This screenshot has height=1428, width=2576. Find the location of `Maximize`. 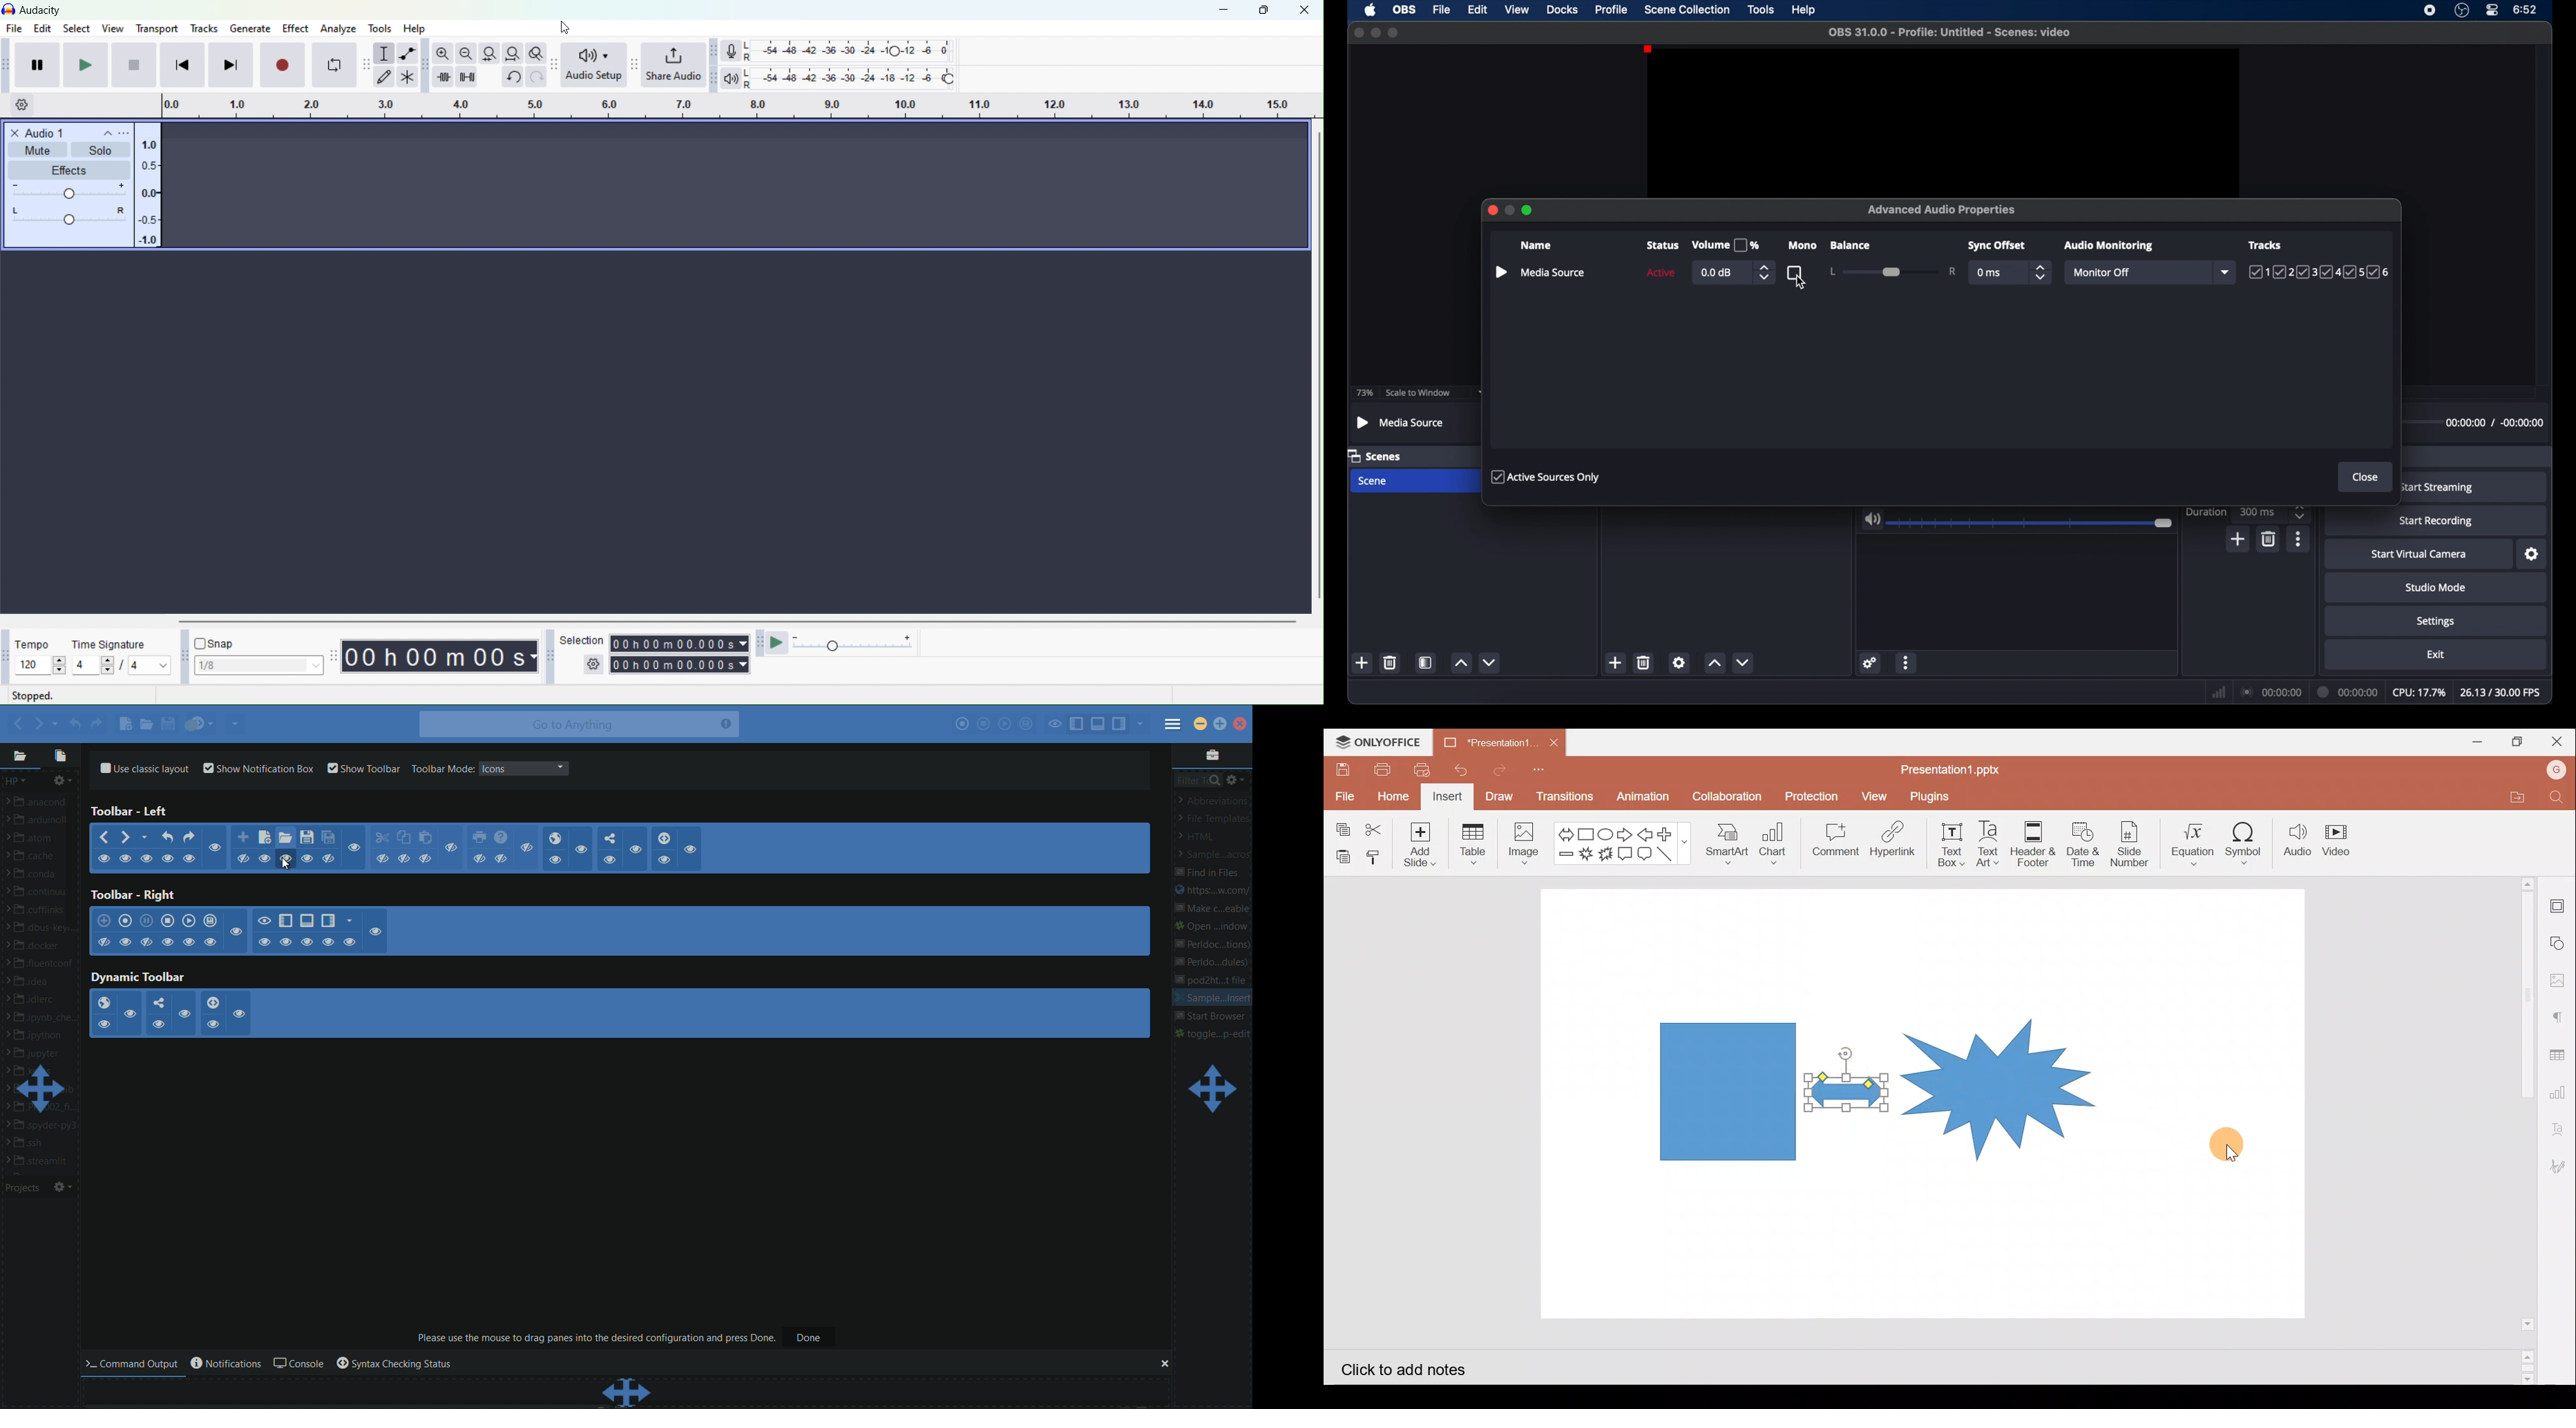

Maximize is located at coordinates (2514, 740).